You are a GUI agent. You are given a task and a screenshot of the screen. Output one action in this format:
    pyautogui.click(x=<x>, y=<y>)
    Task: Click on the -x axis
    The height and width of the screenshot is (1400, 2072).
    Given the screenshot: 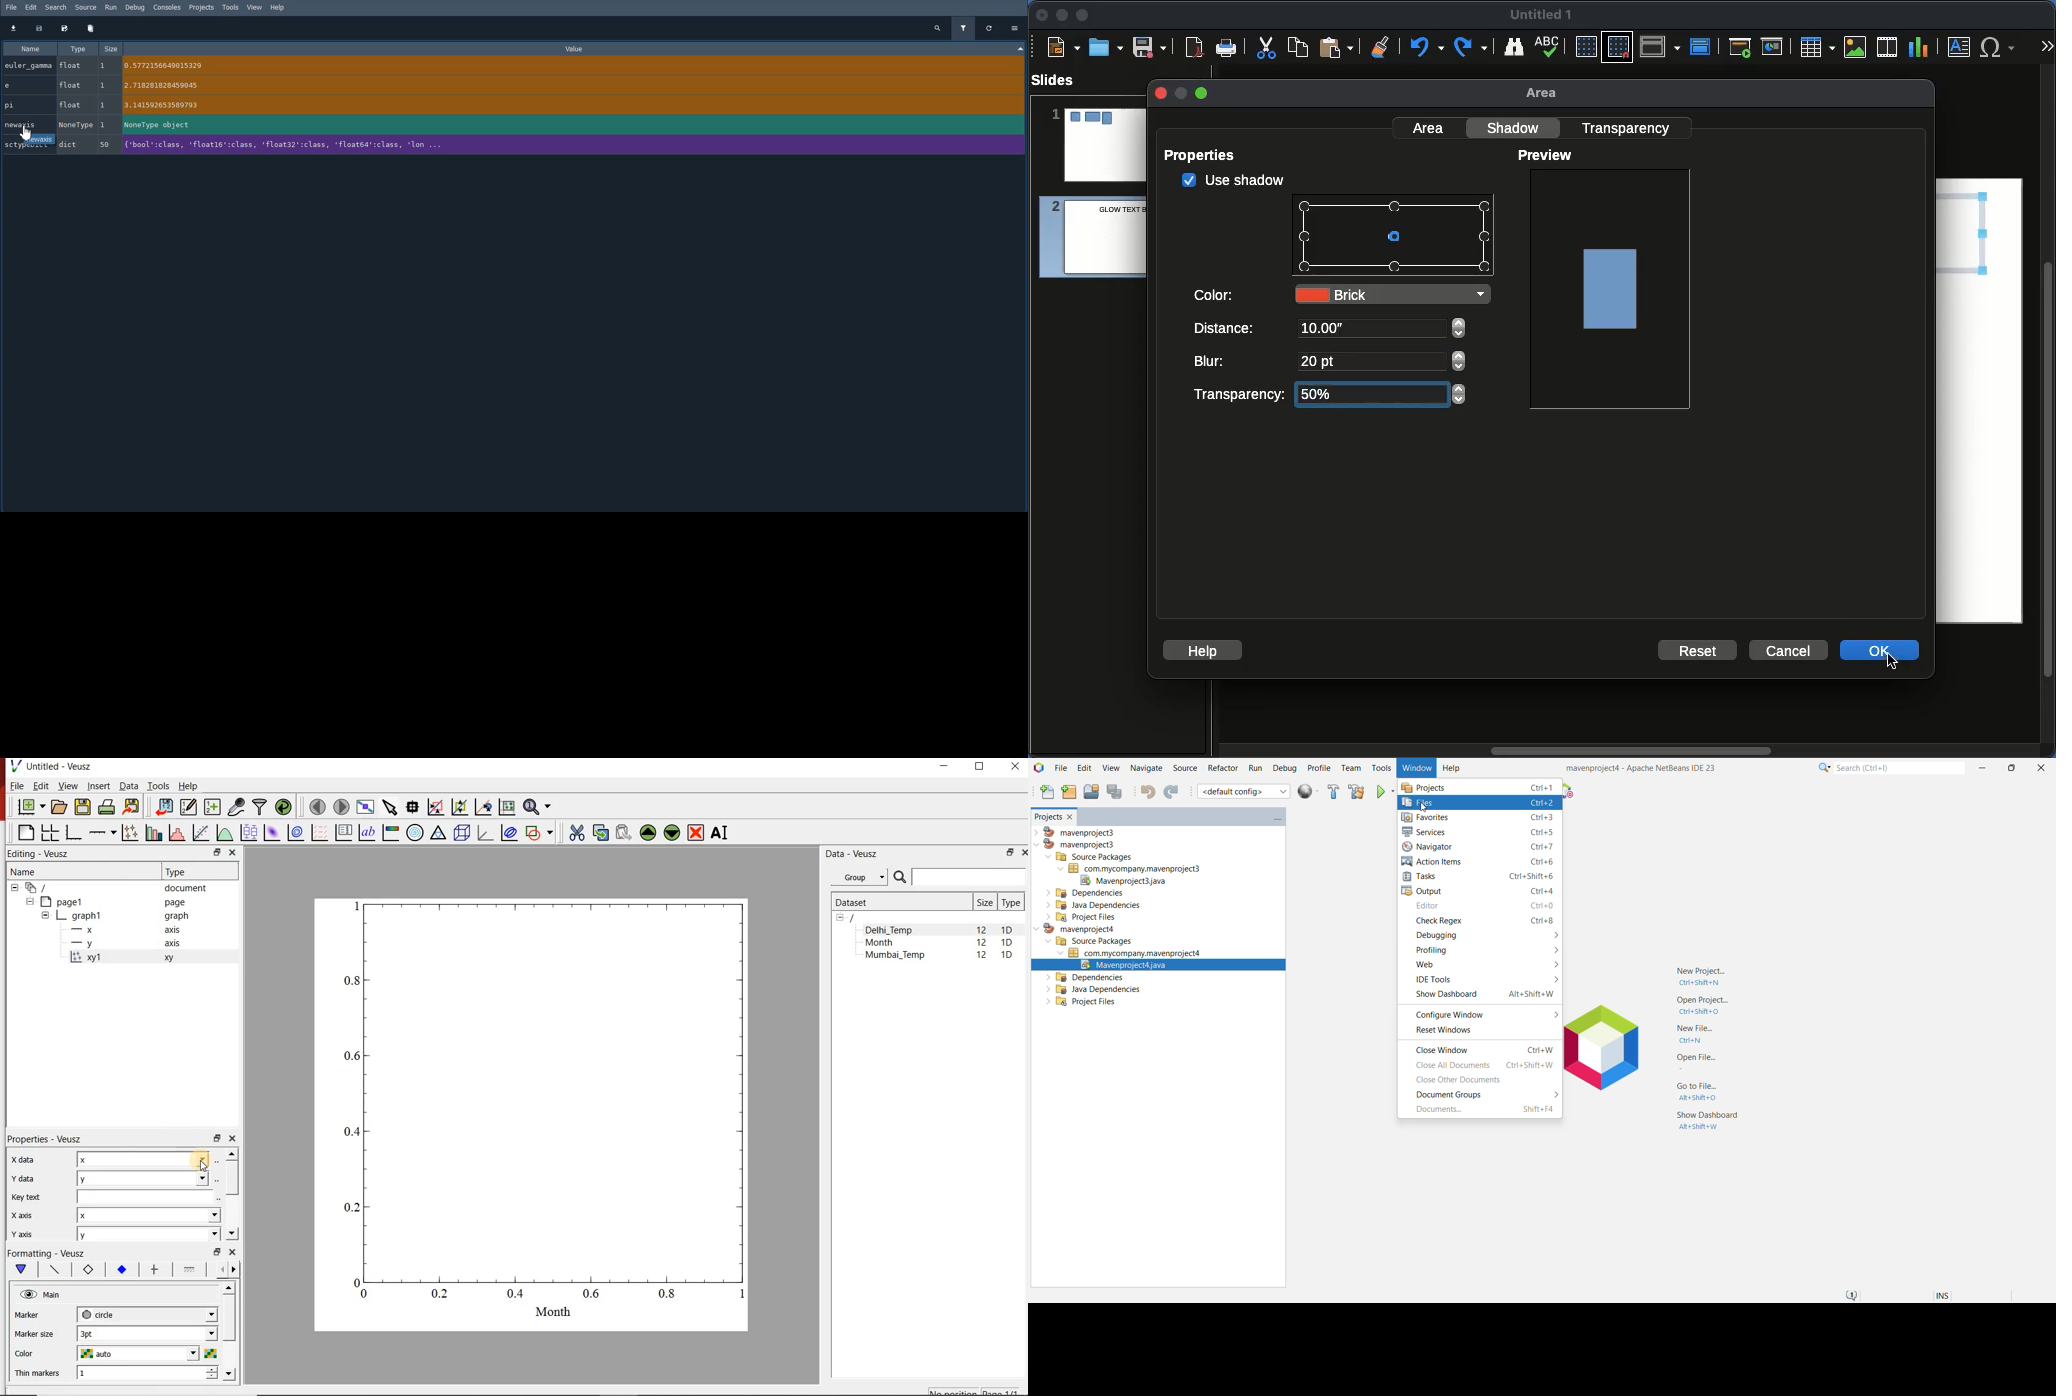 What is the action you would take?
    pyautogui.click(x=121, y=931)
    